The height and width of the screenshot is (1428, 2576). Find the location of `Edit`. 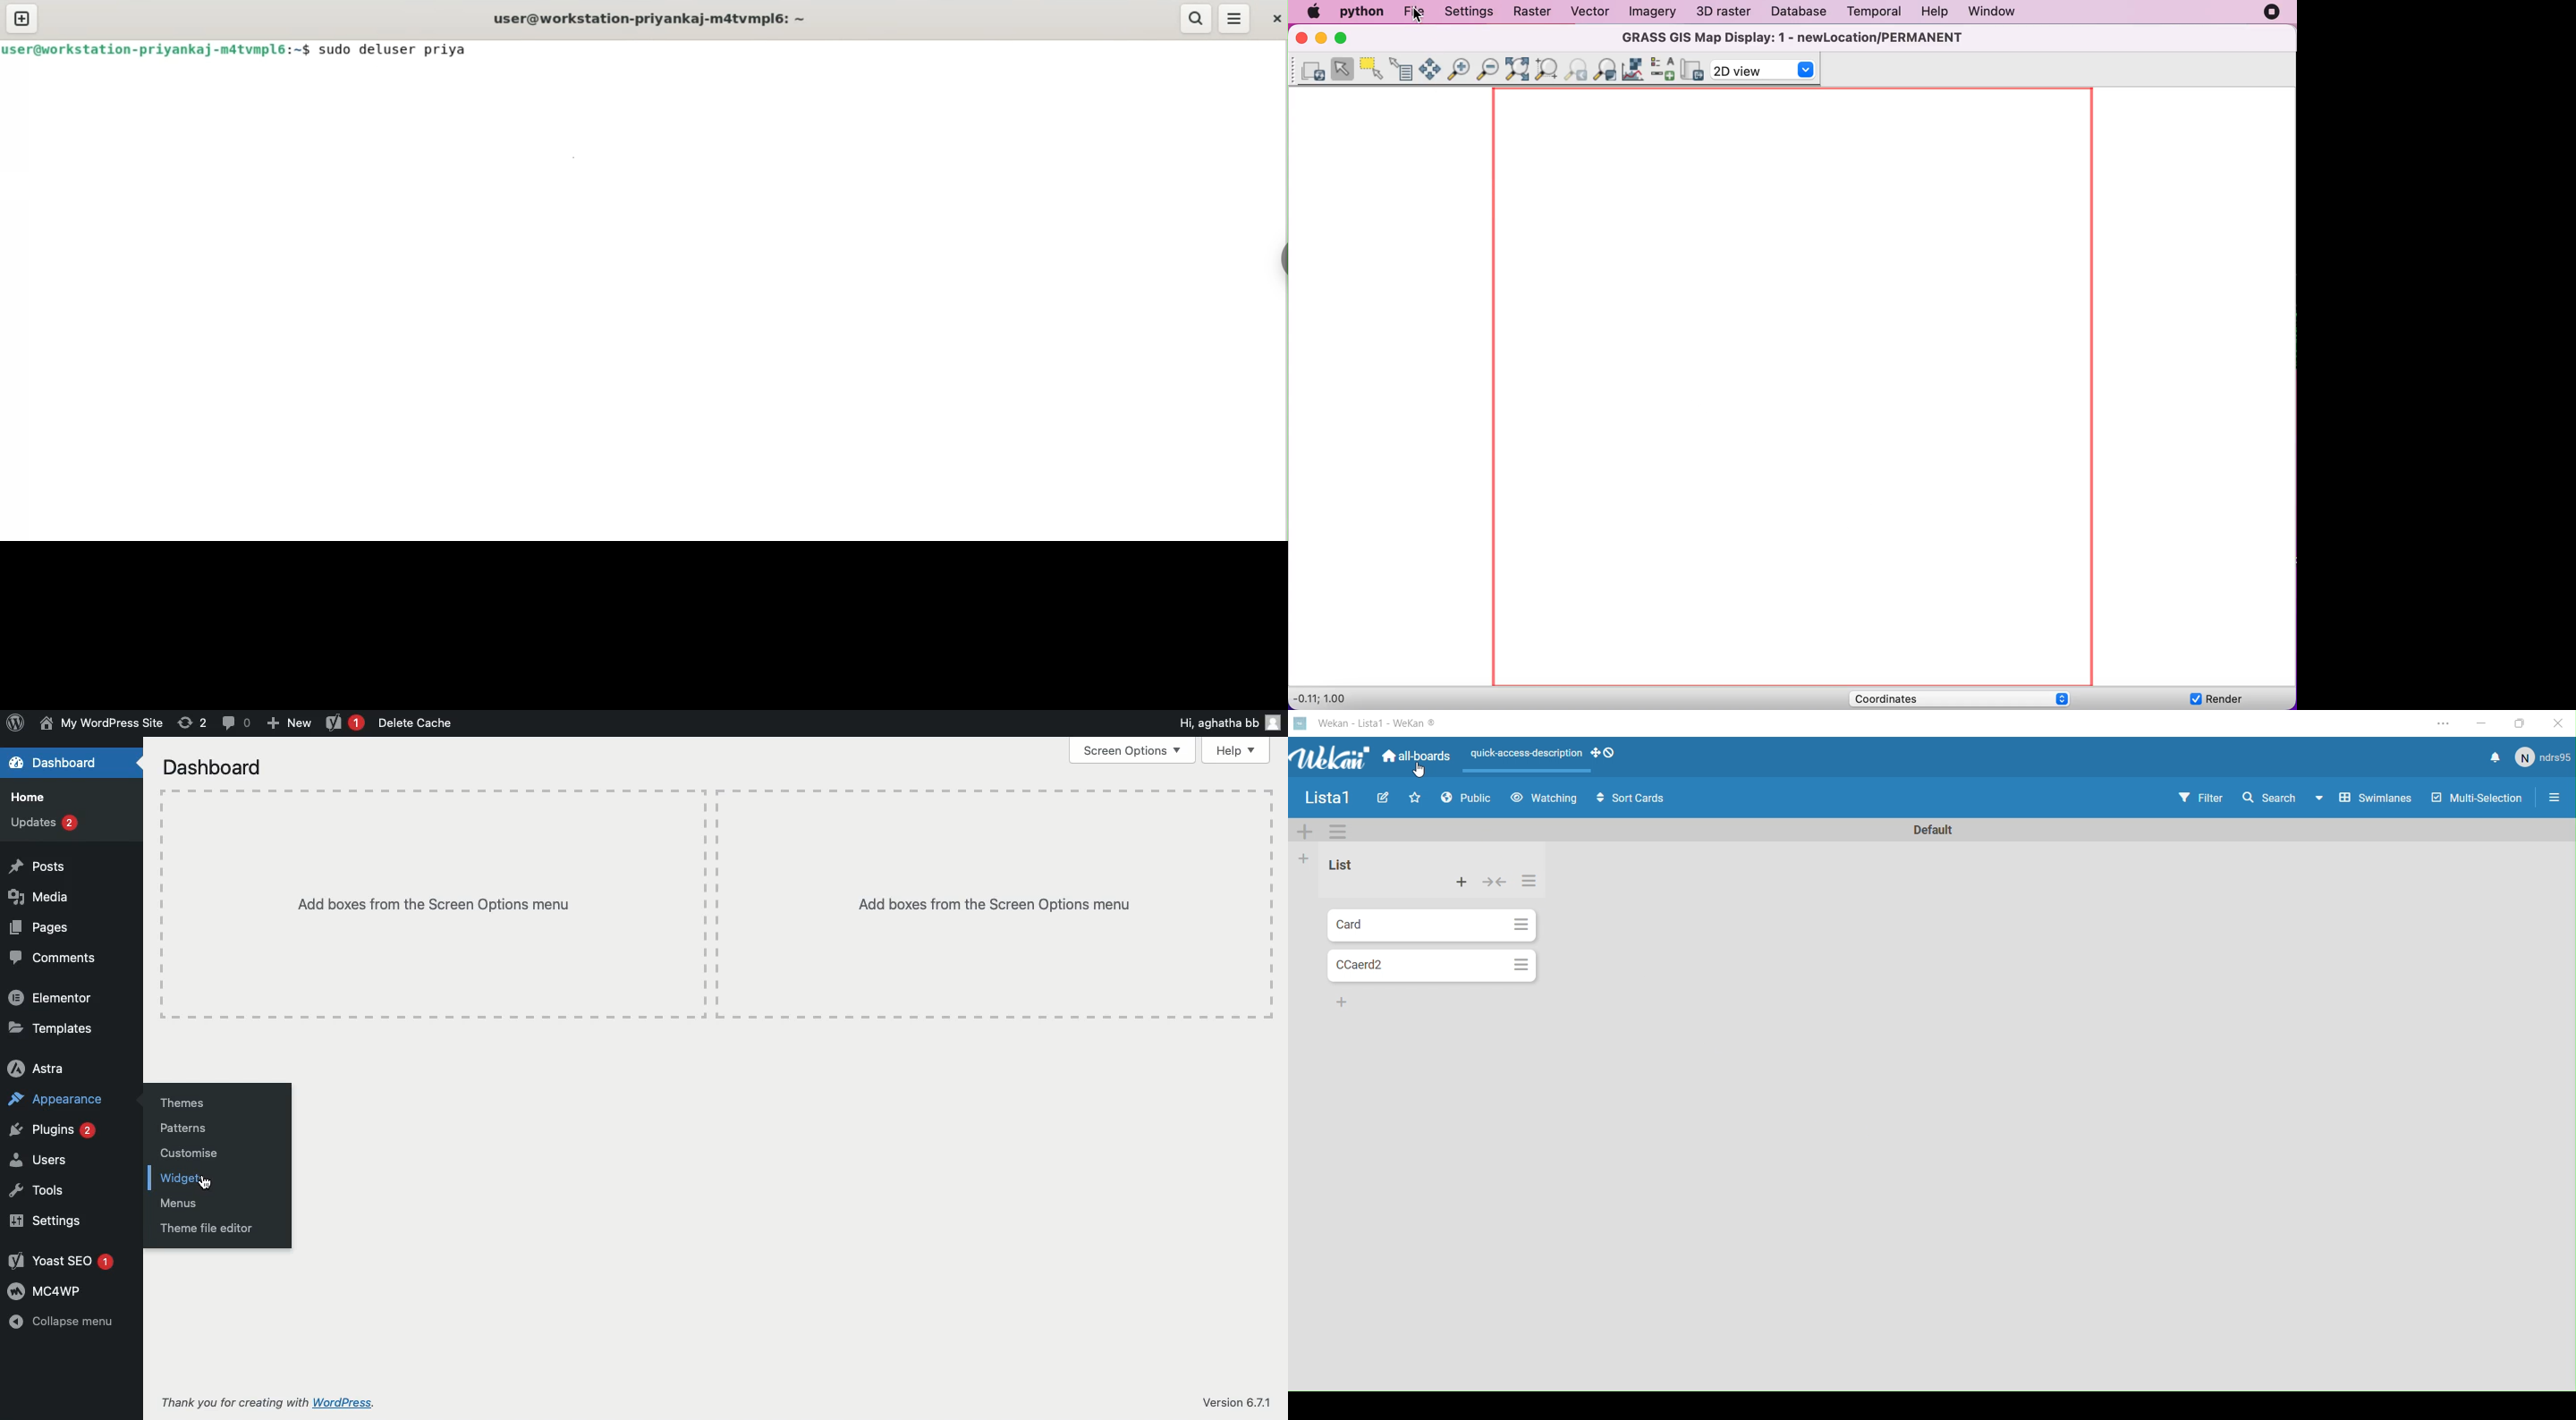

Edit is located at coordinates (1380, 799).